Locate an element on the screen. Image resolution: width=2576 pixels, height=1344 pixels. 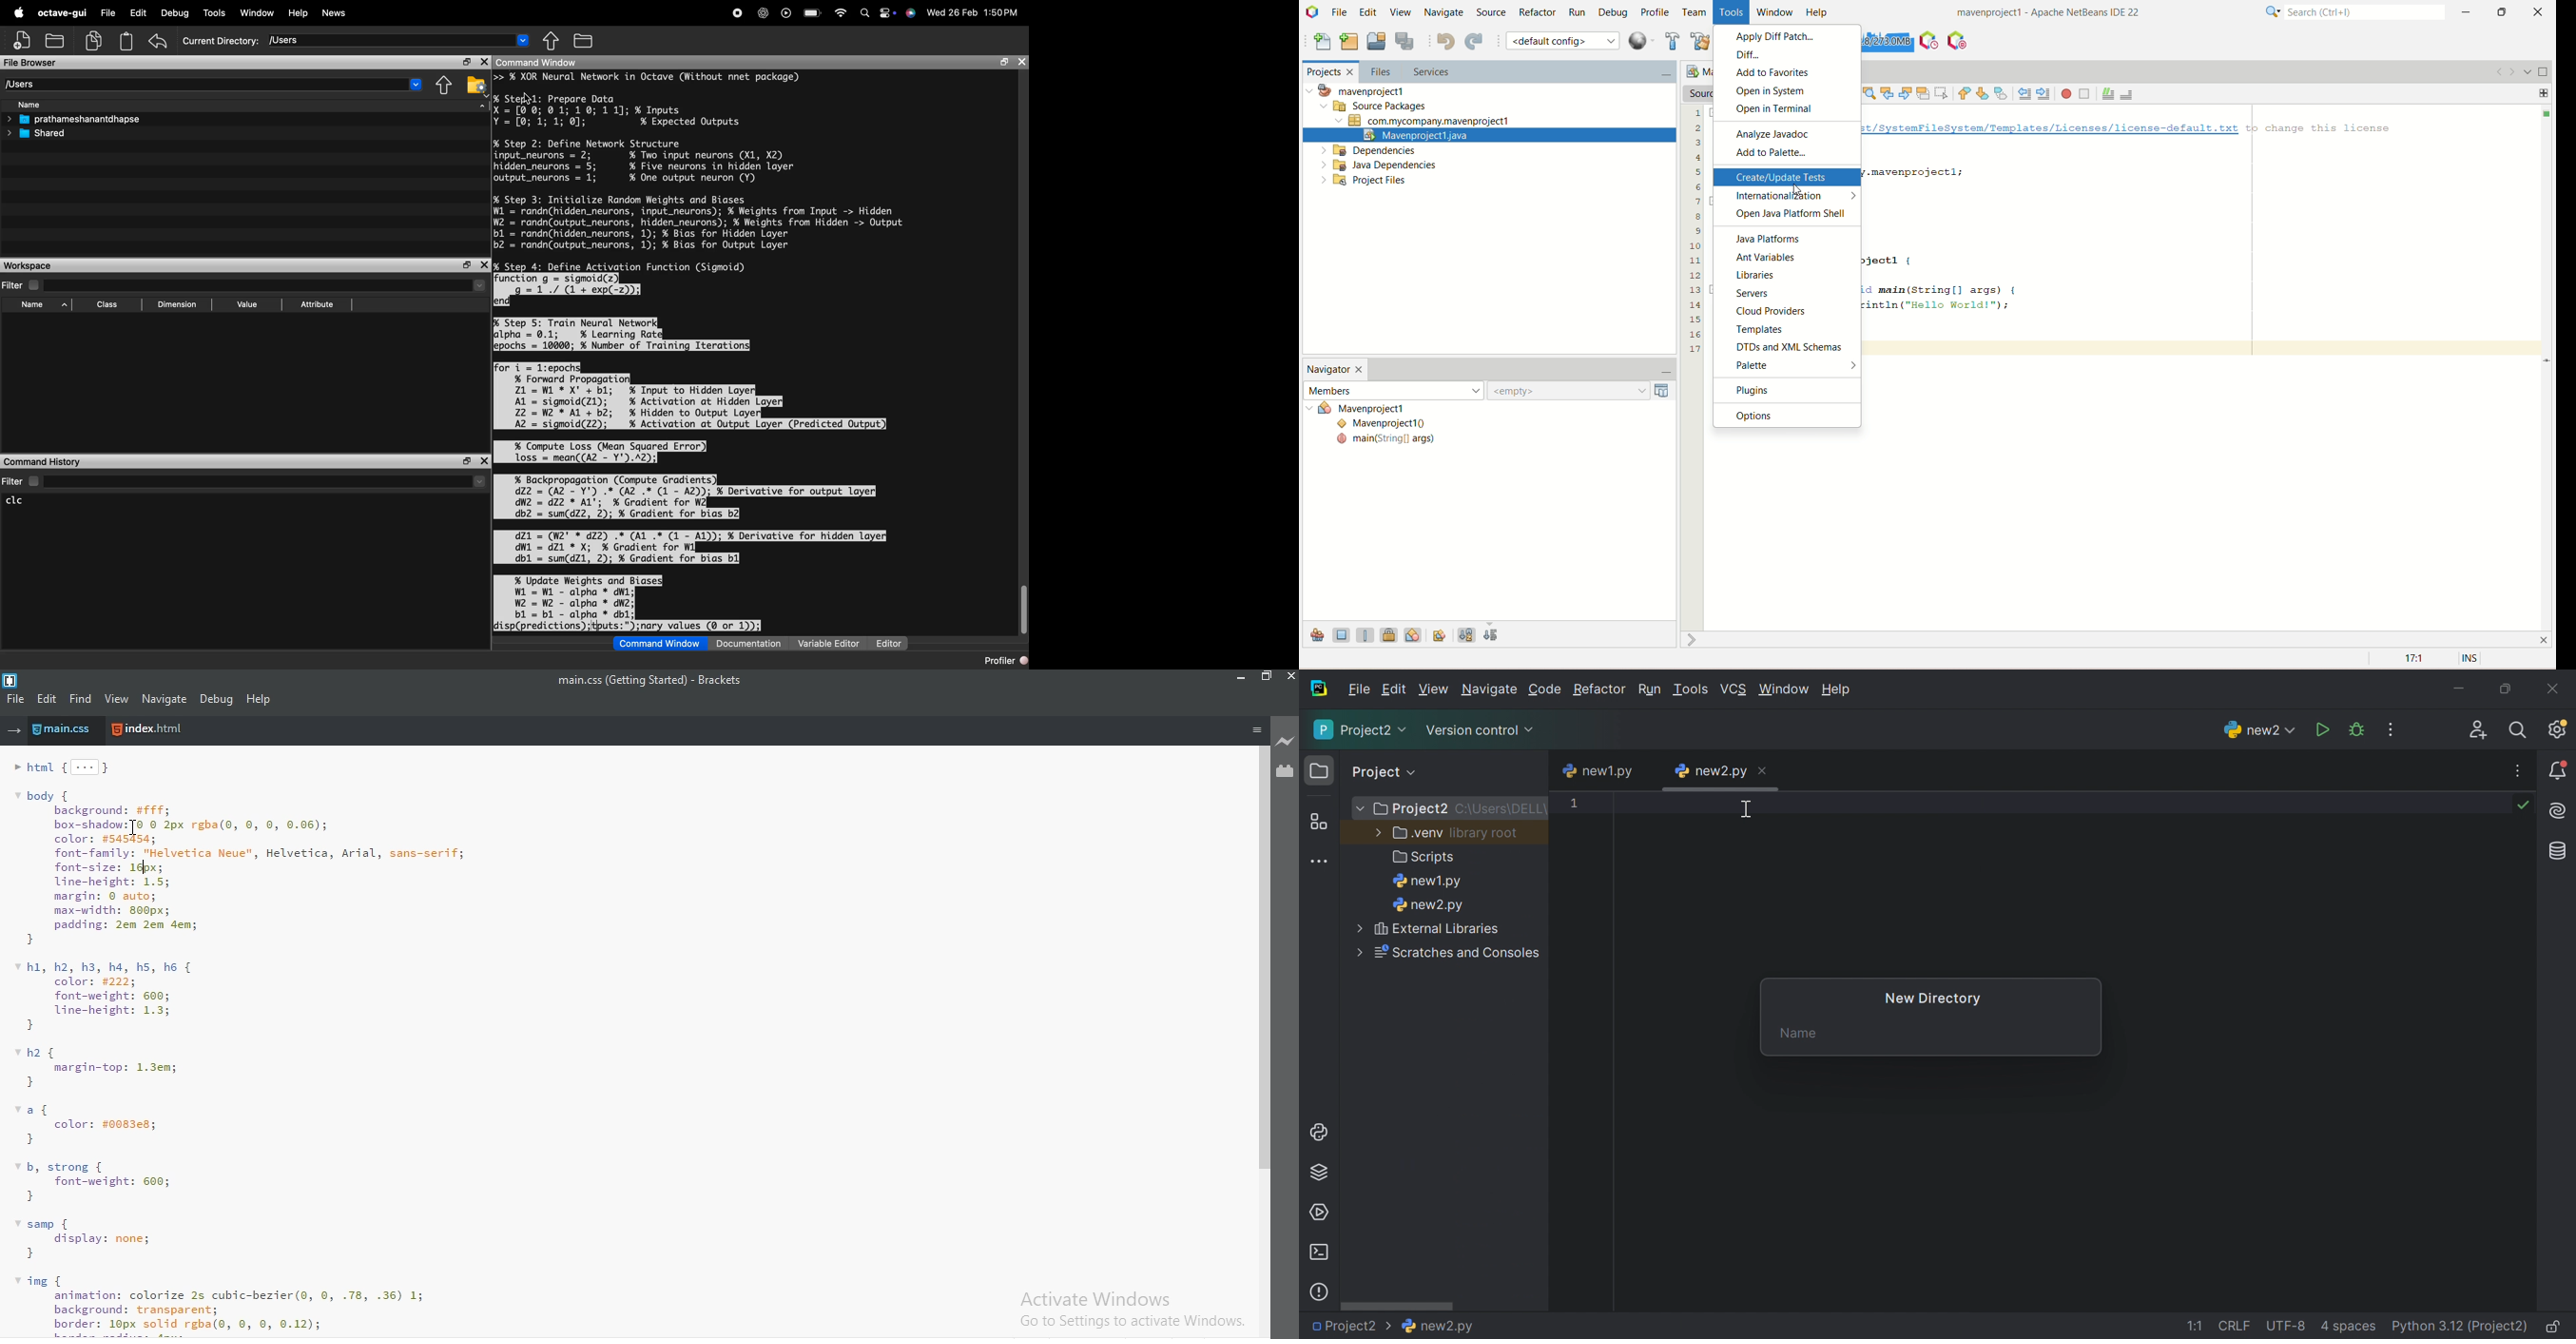
extension manager is located at coordinates (1286, 771).